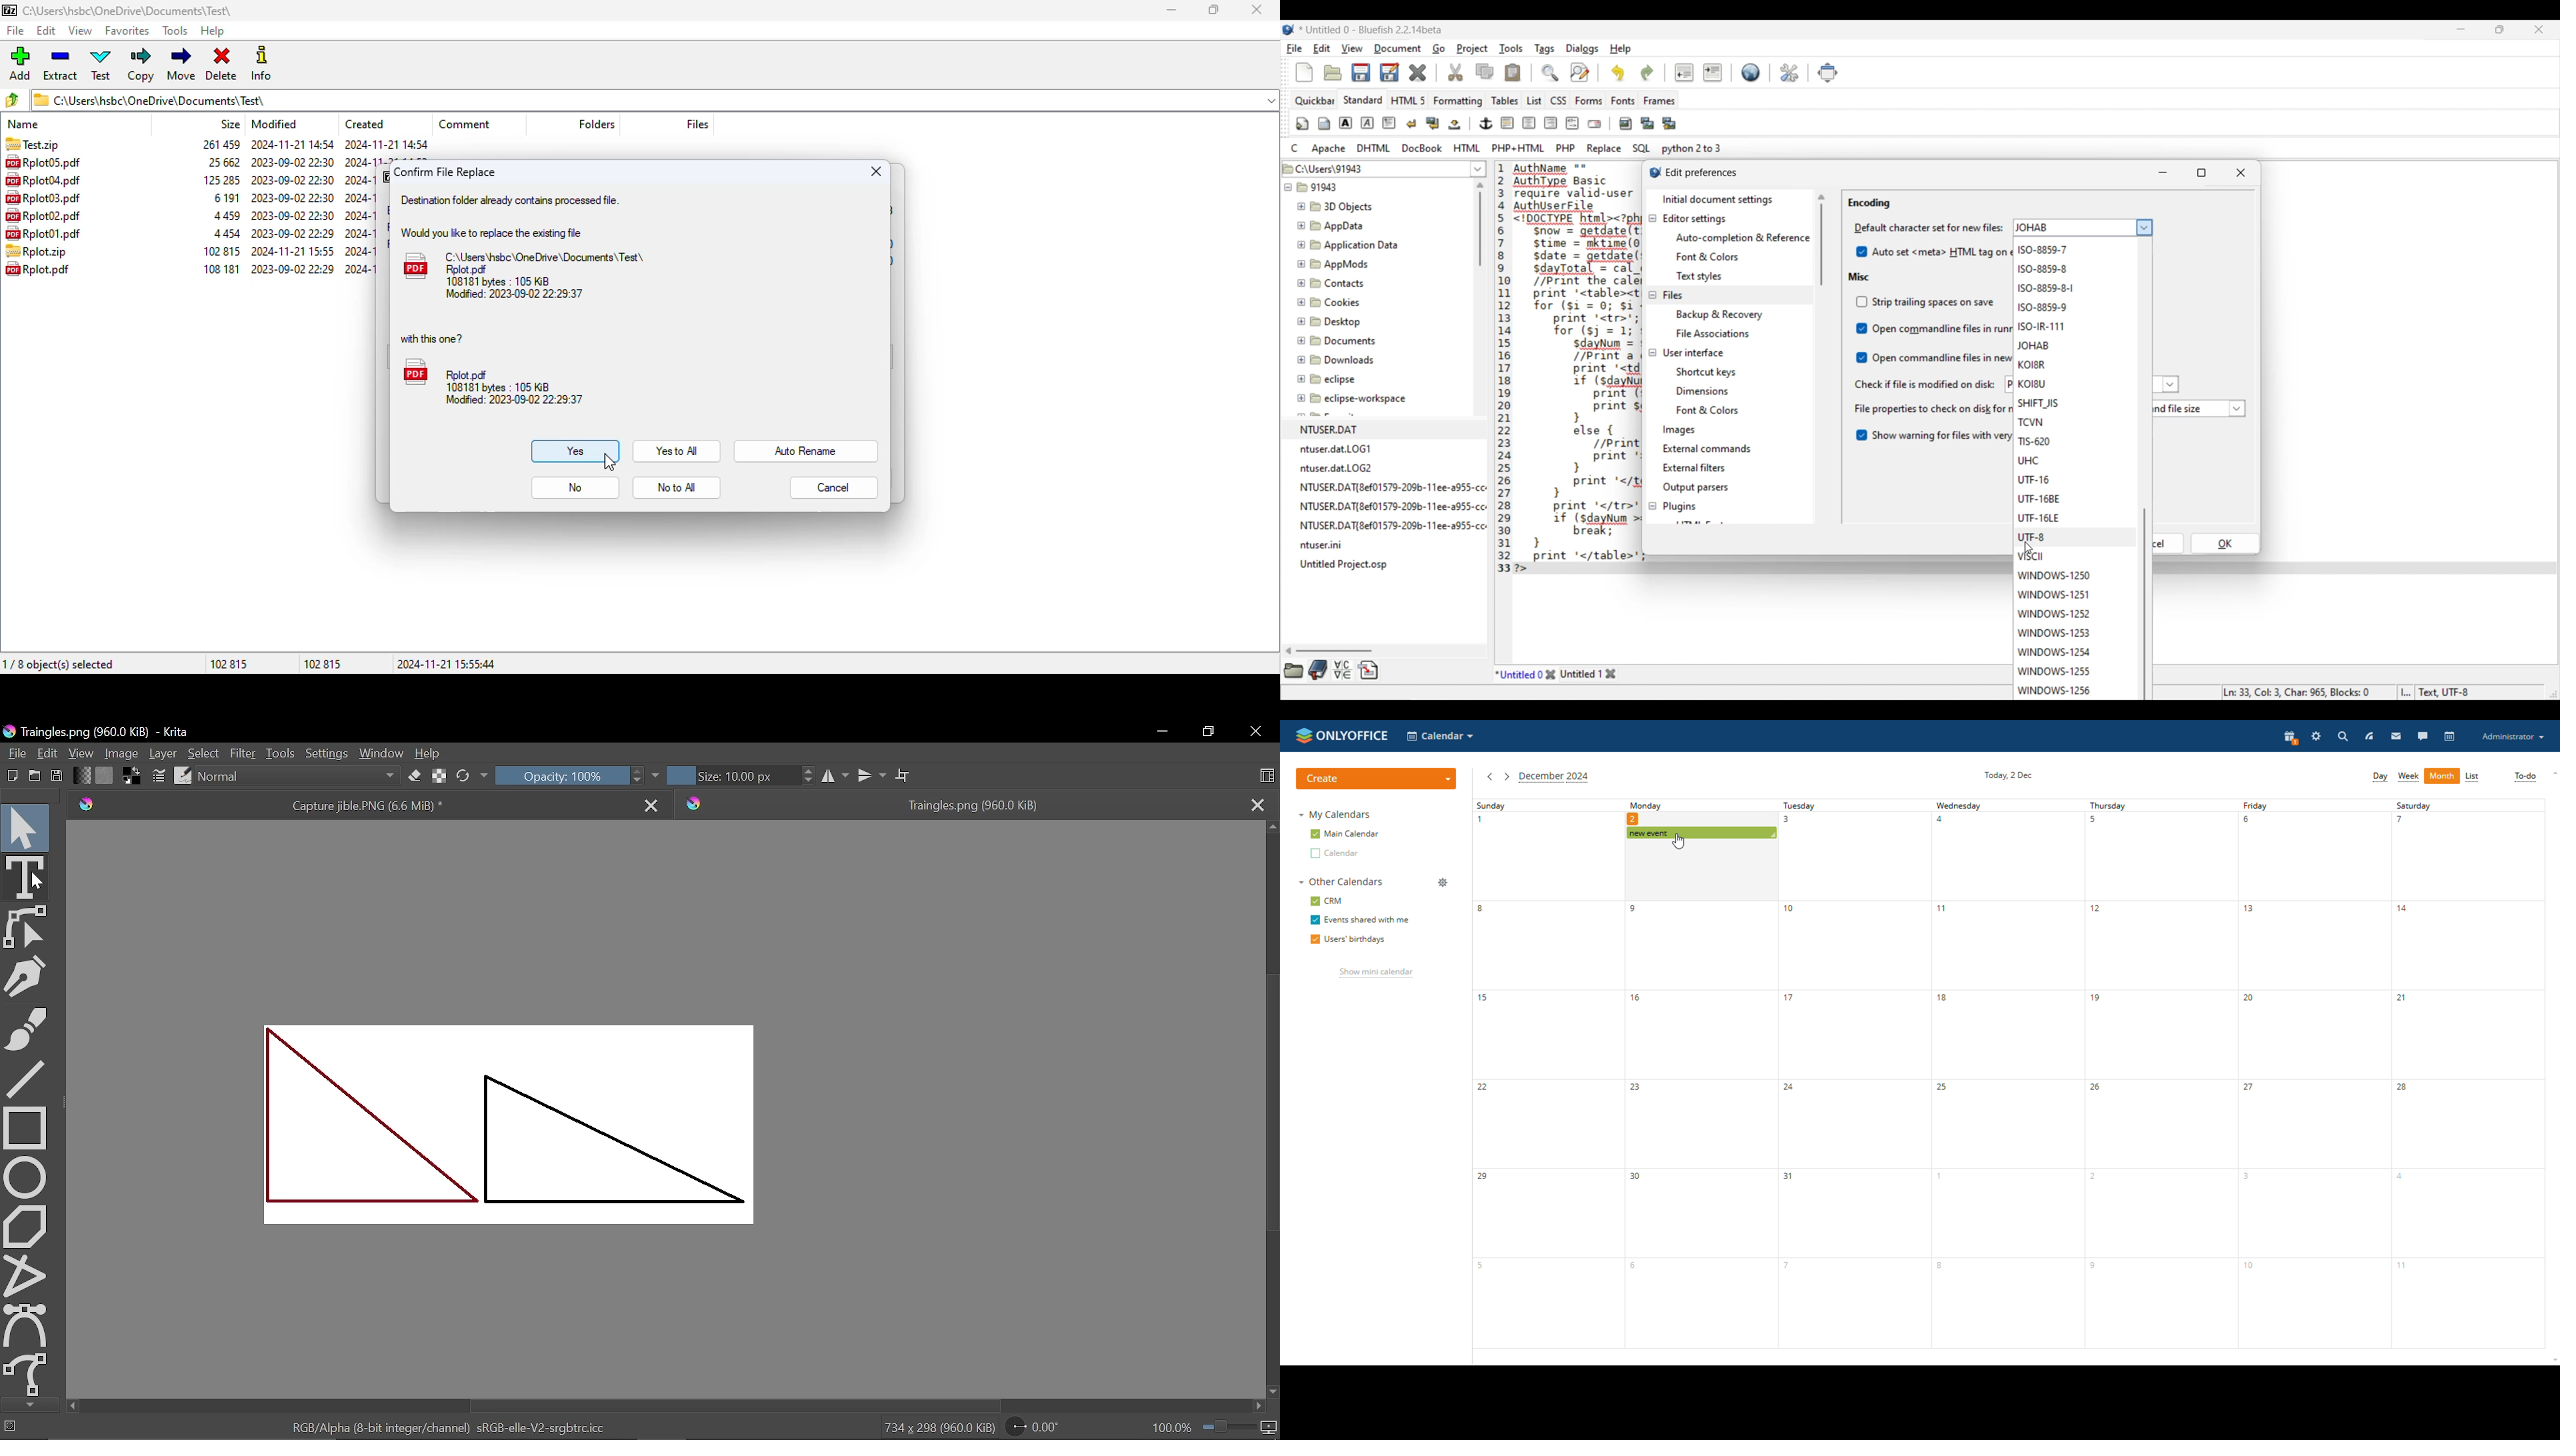 The height and width of the screenshot is (1456, 2576). I want to click on External commands, so click(1708, 448).